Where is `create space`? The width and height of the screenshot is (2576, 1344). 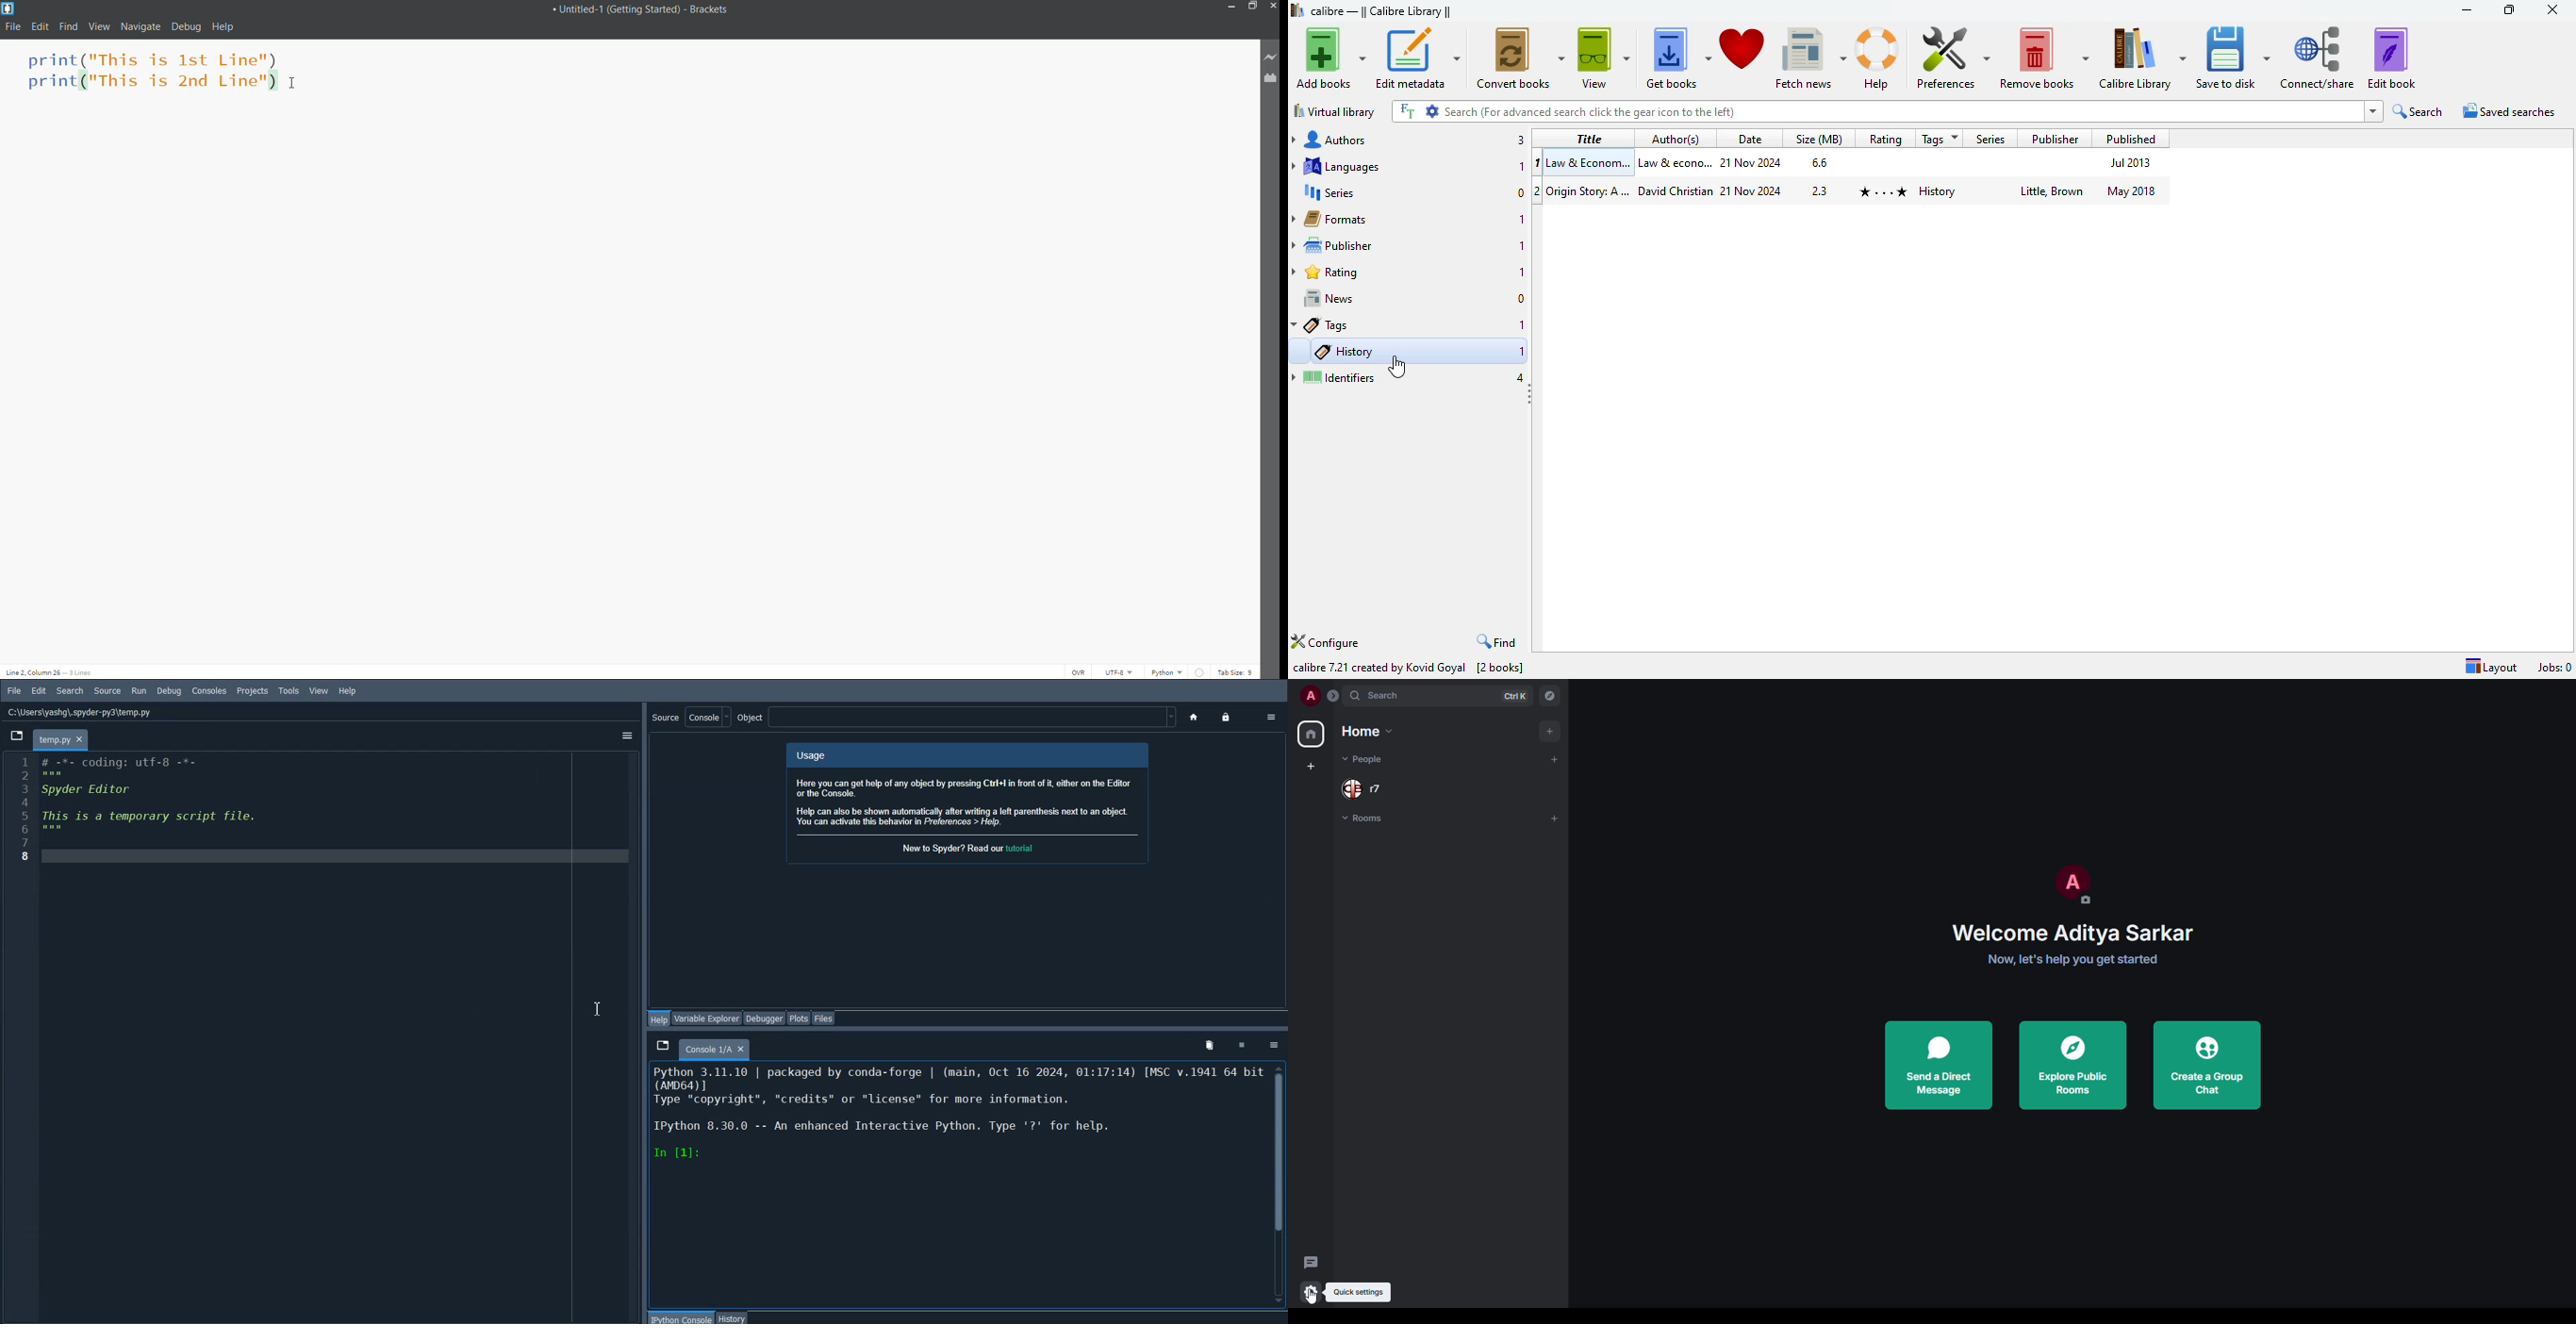
create space is located at coordinates (1311, 768).